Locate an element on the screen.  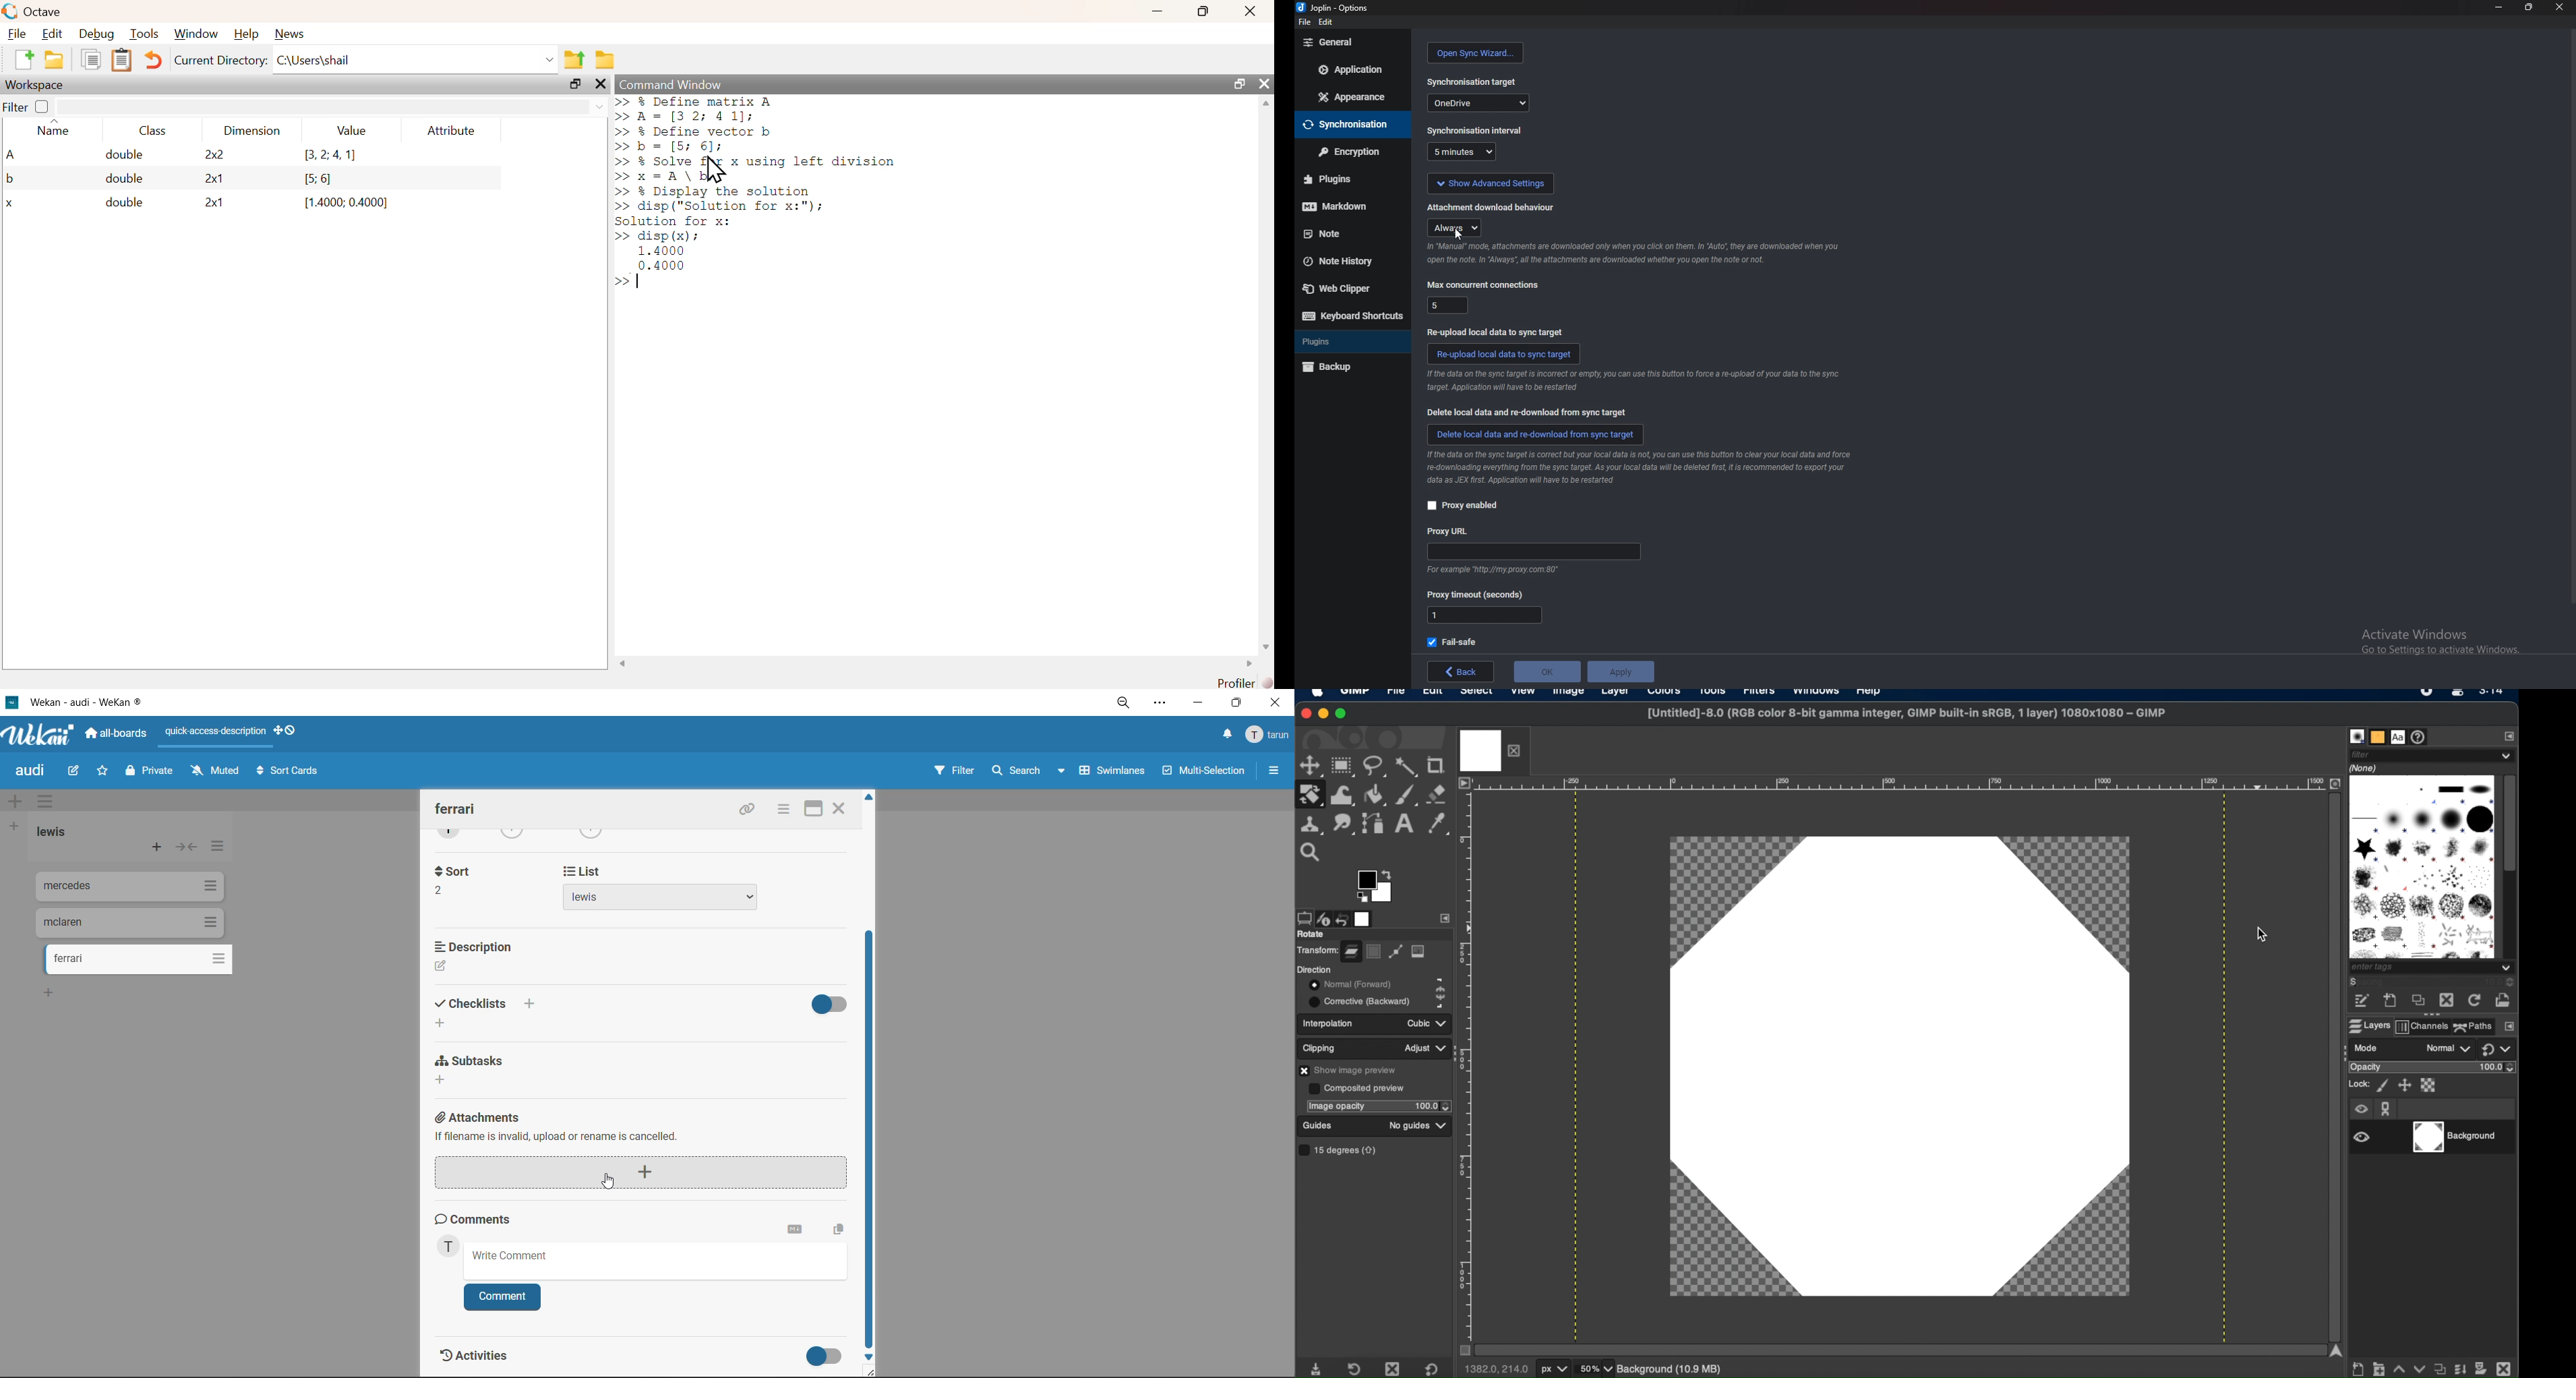
menu is located at coordinates (1266, 738).